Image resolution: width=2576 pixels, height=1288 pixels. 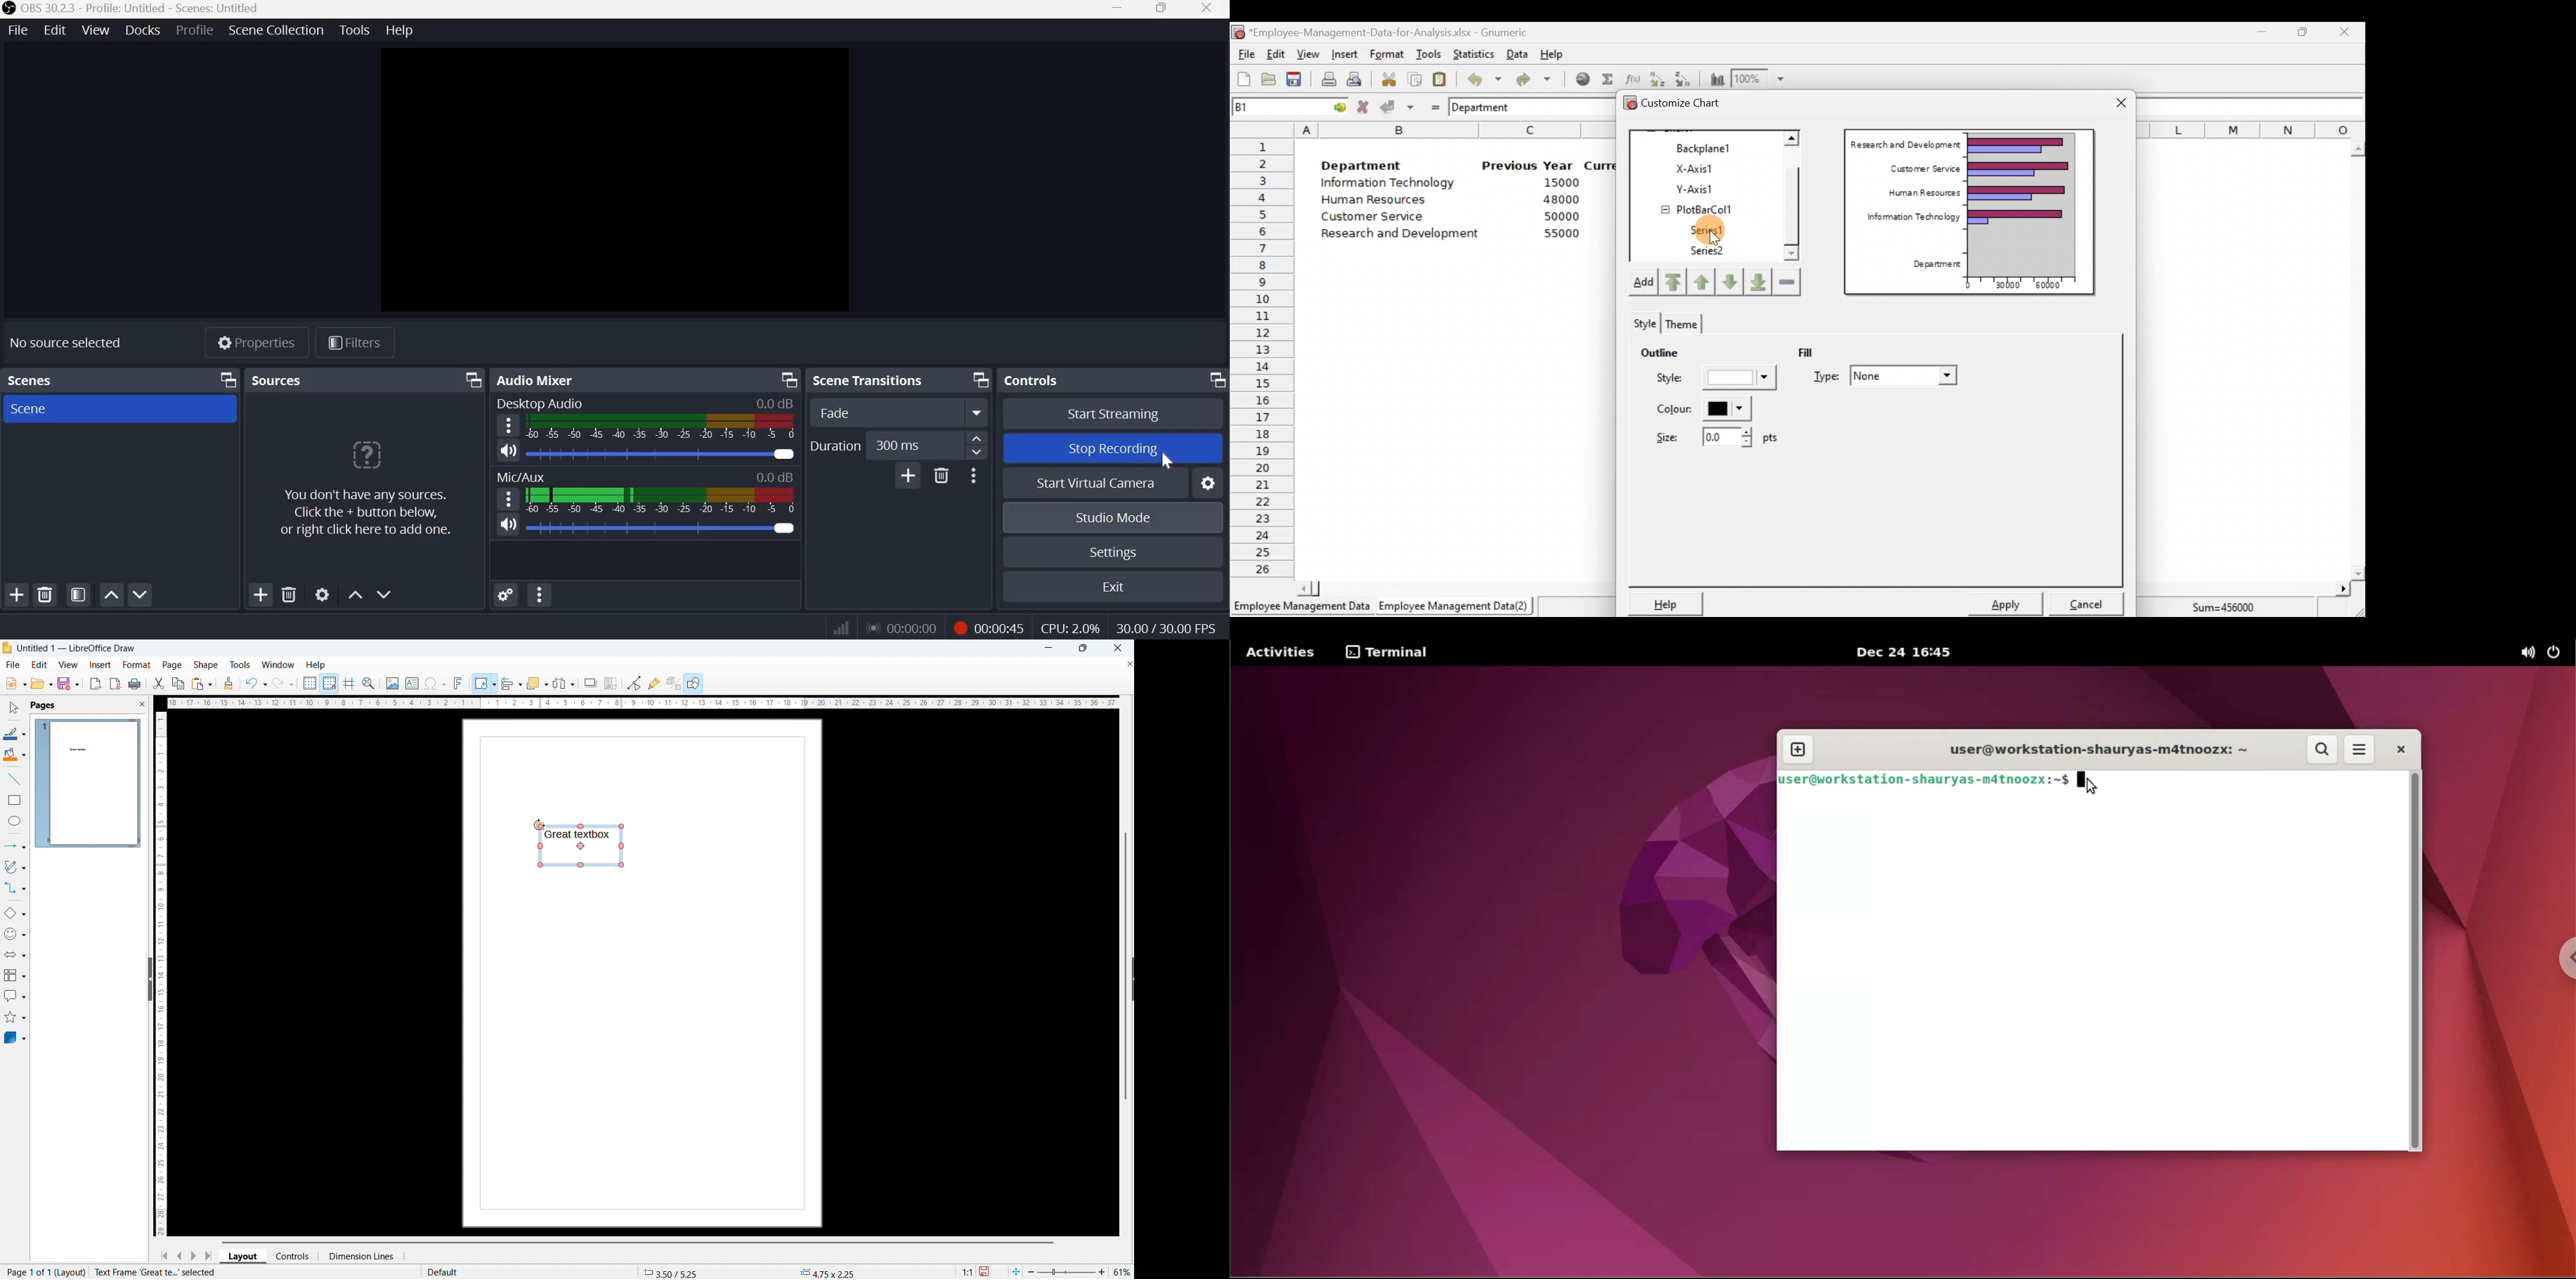 What do you see at coordinates (201, 684) in the screenshot?
I see `paste` at bounding box center [201, 684].